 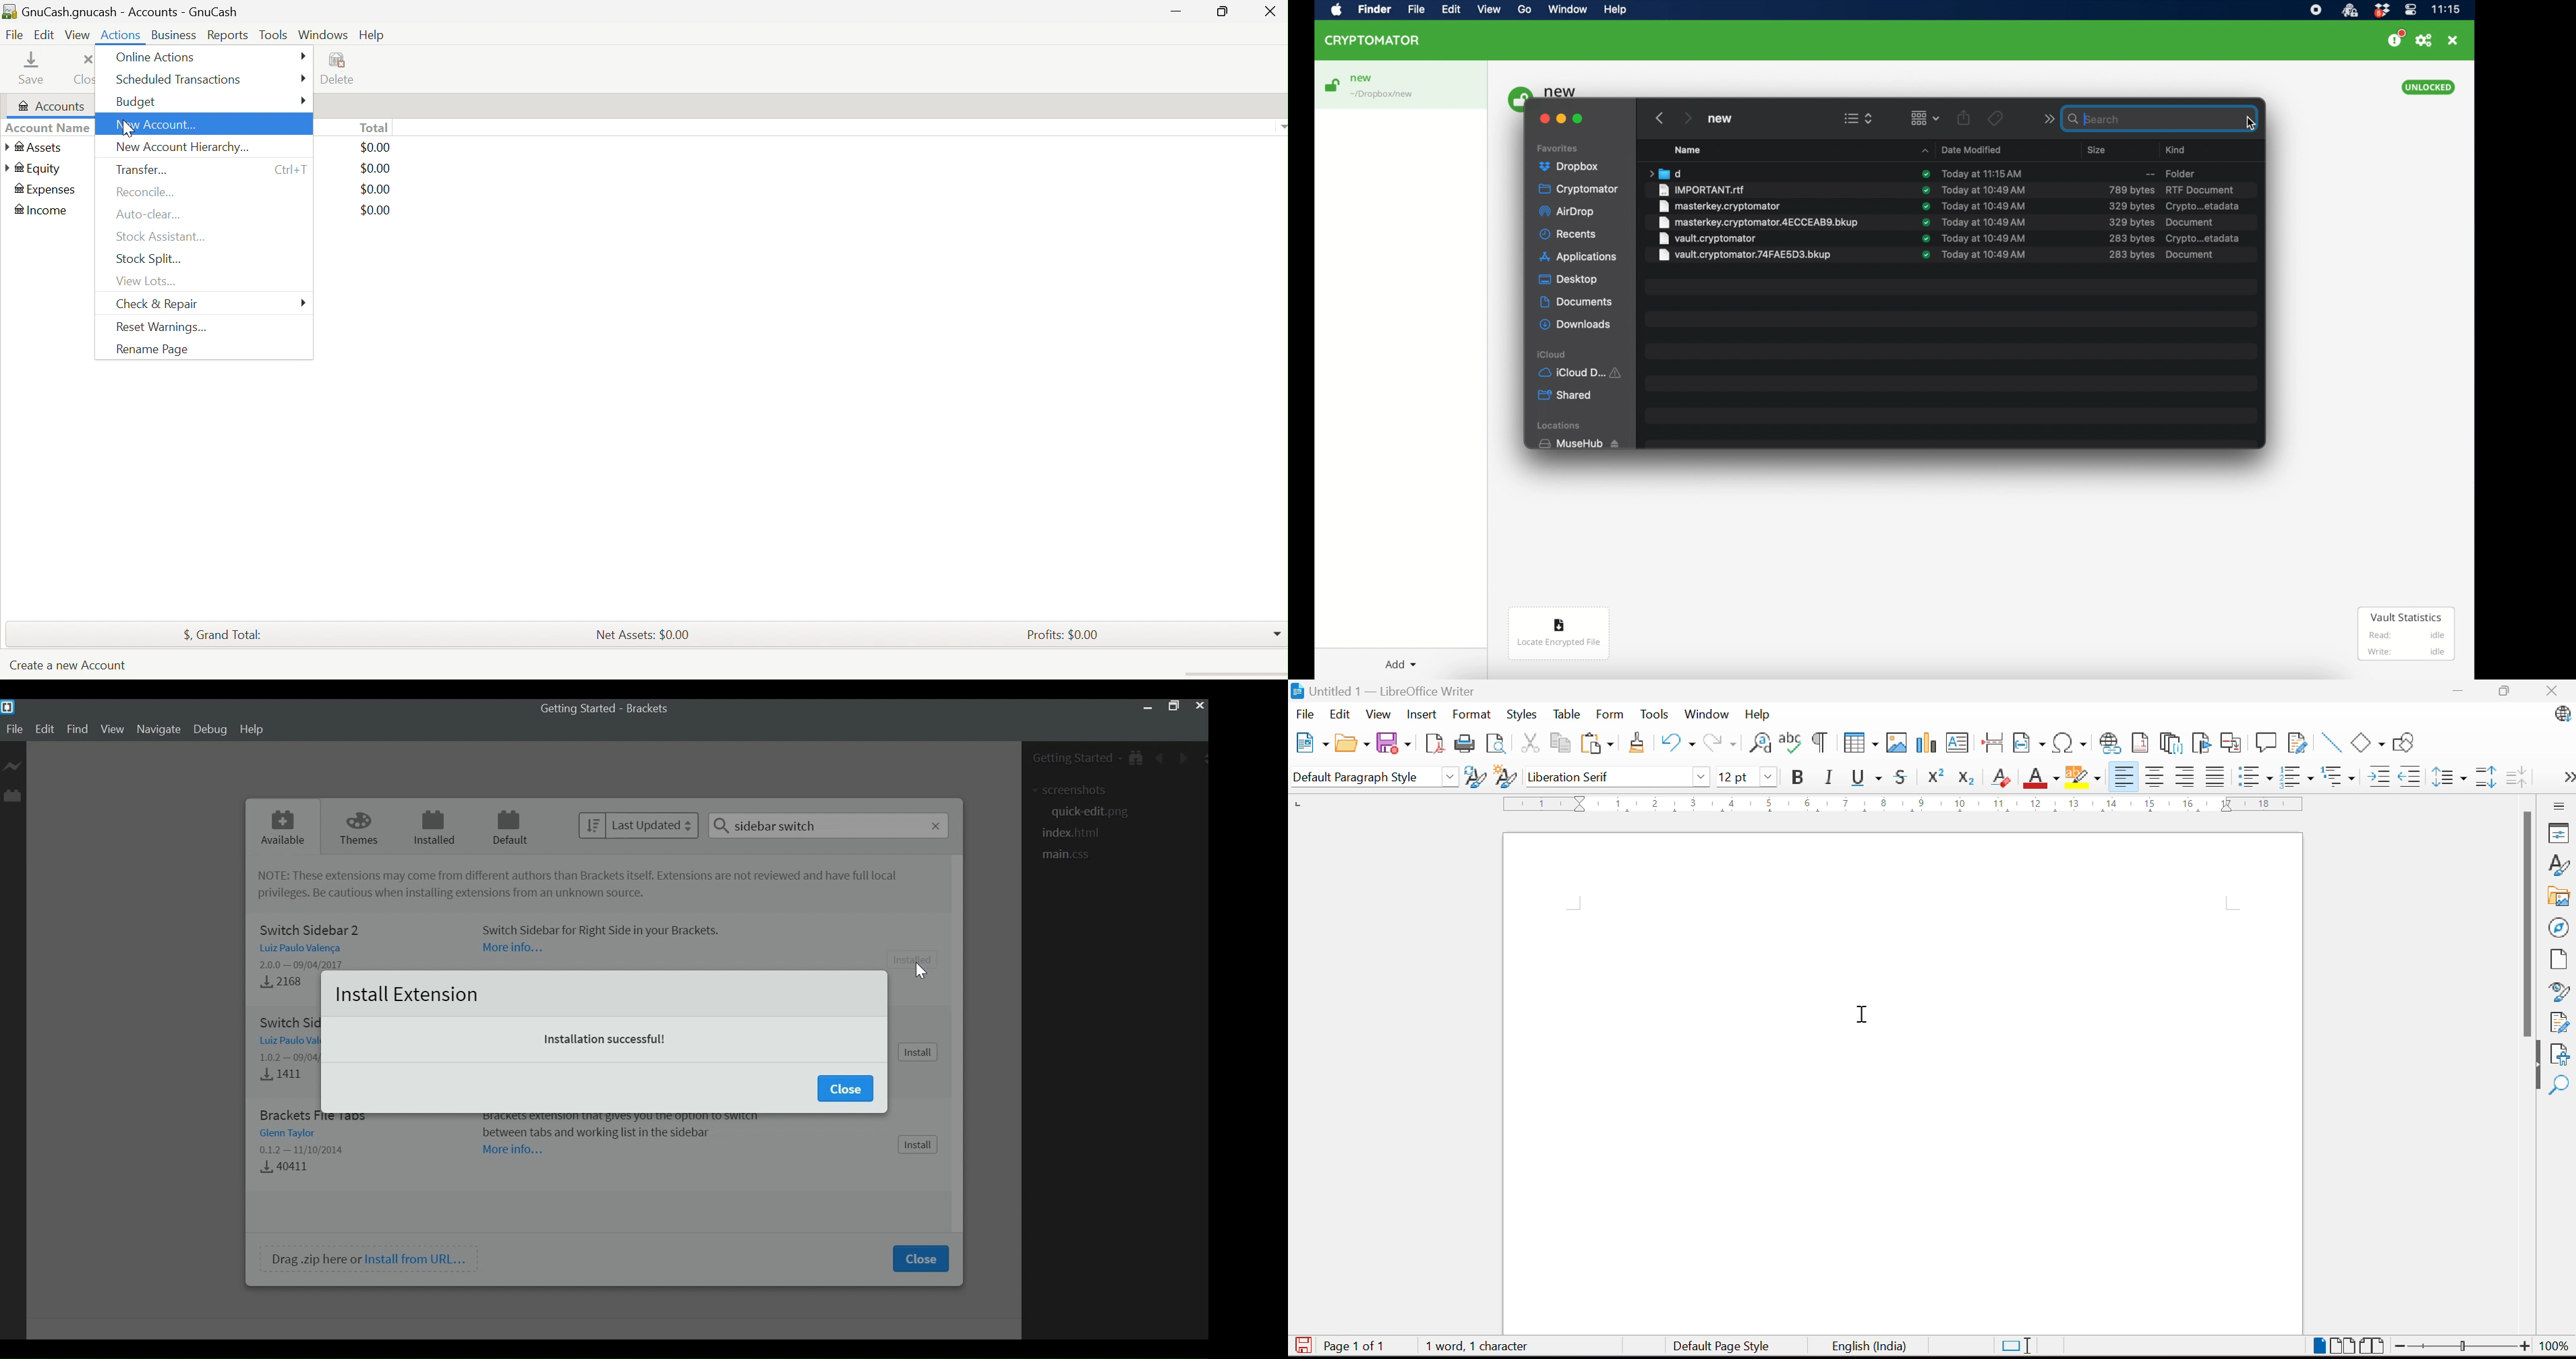 What do you see at coordinates (2180, 173) in the screenshot?
I see `folder` at bounding box center [2180, 173].